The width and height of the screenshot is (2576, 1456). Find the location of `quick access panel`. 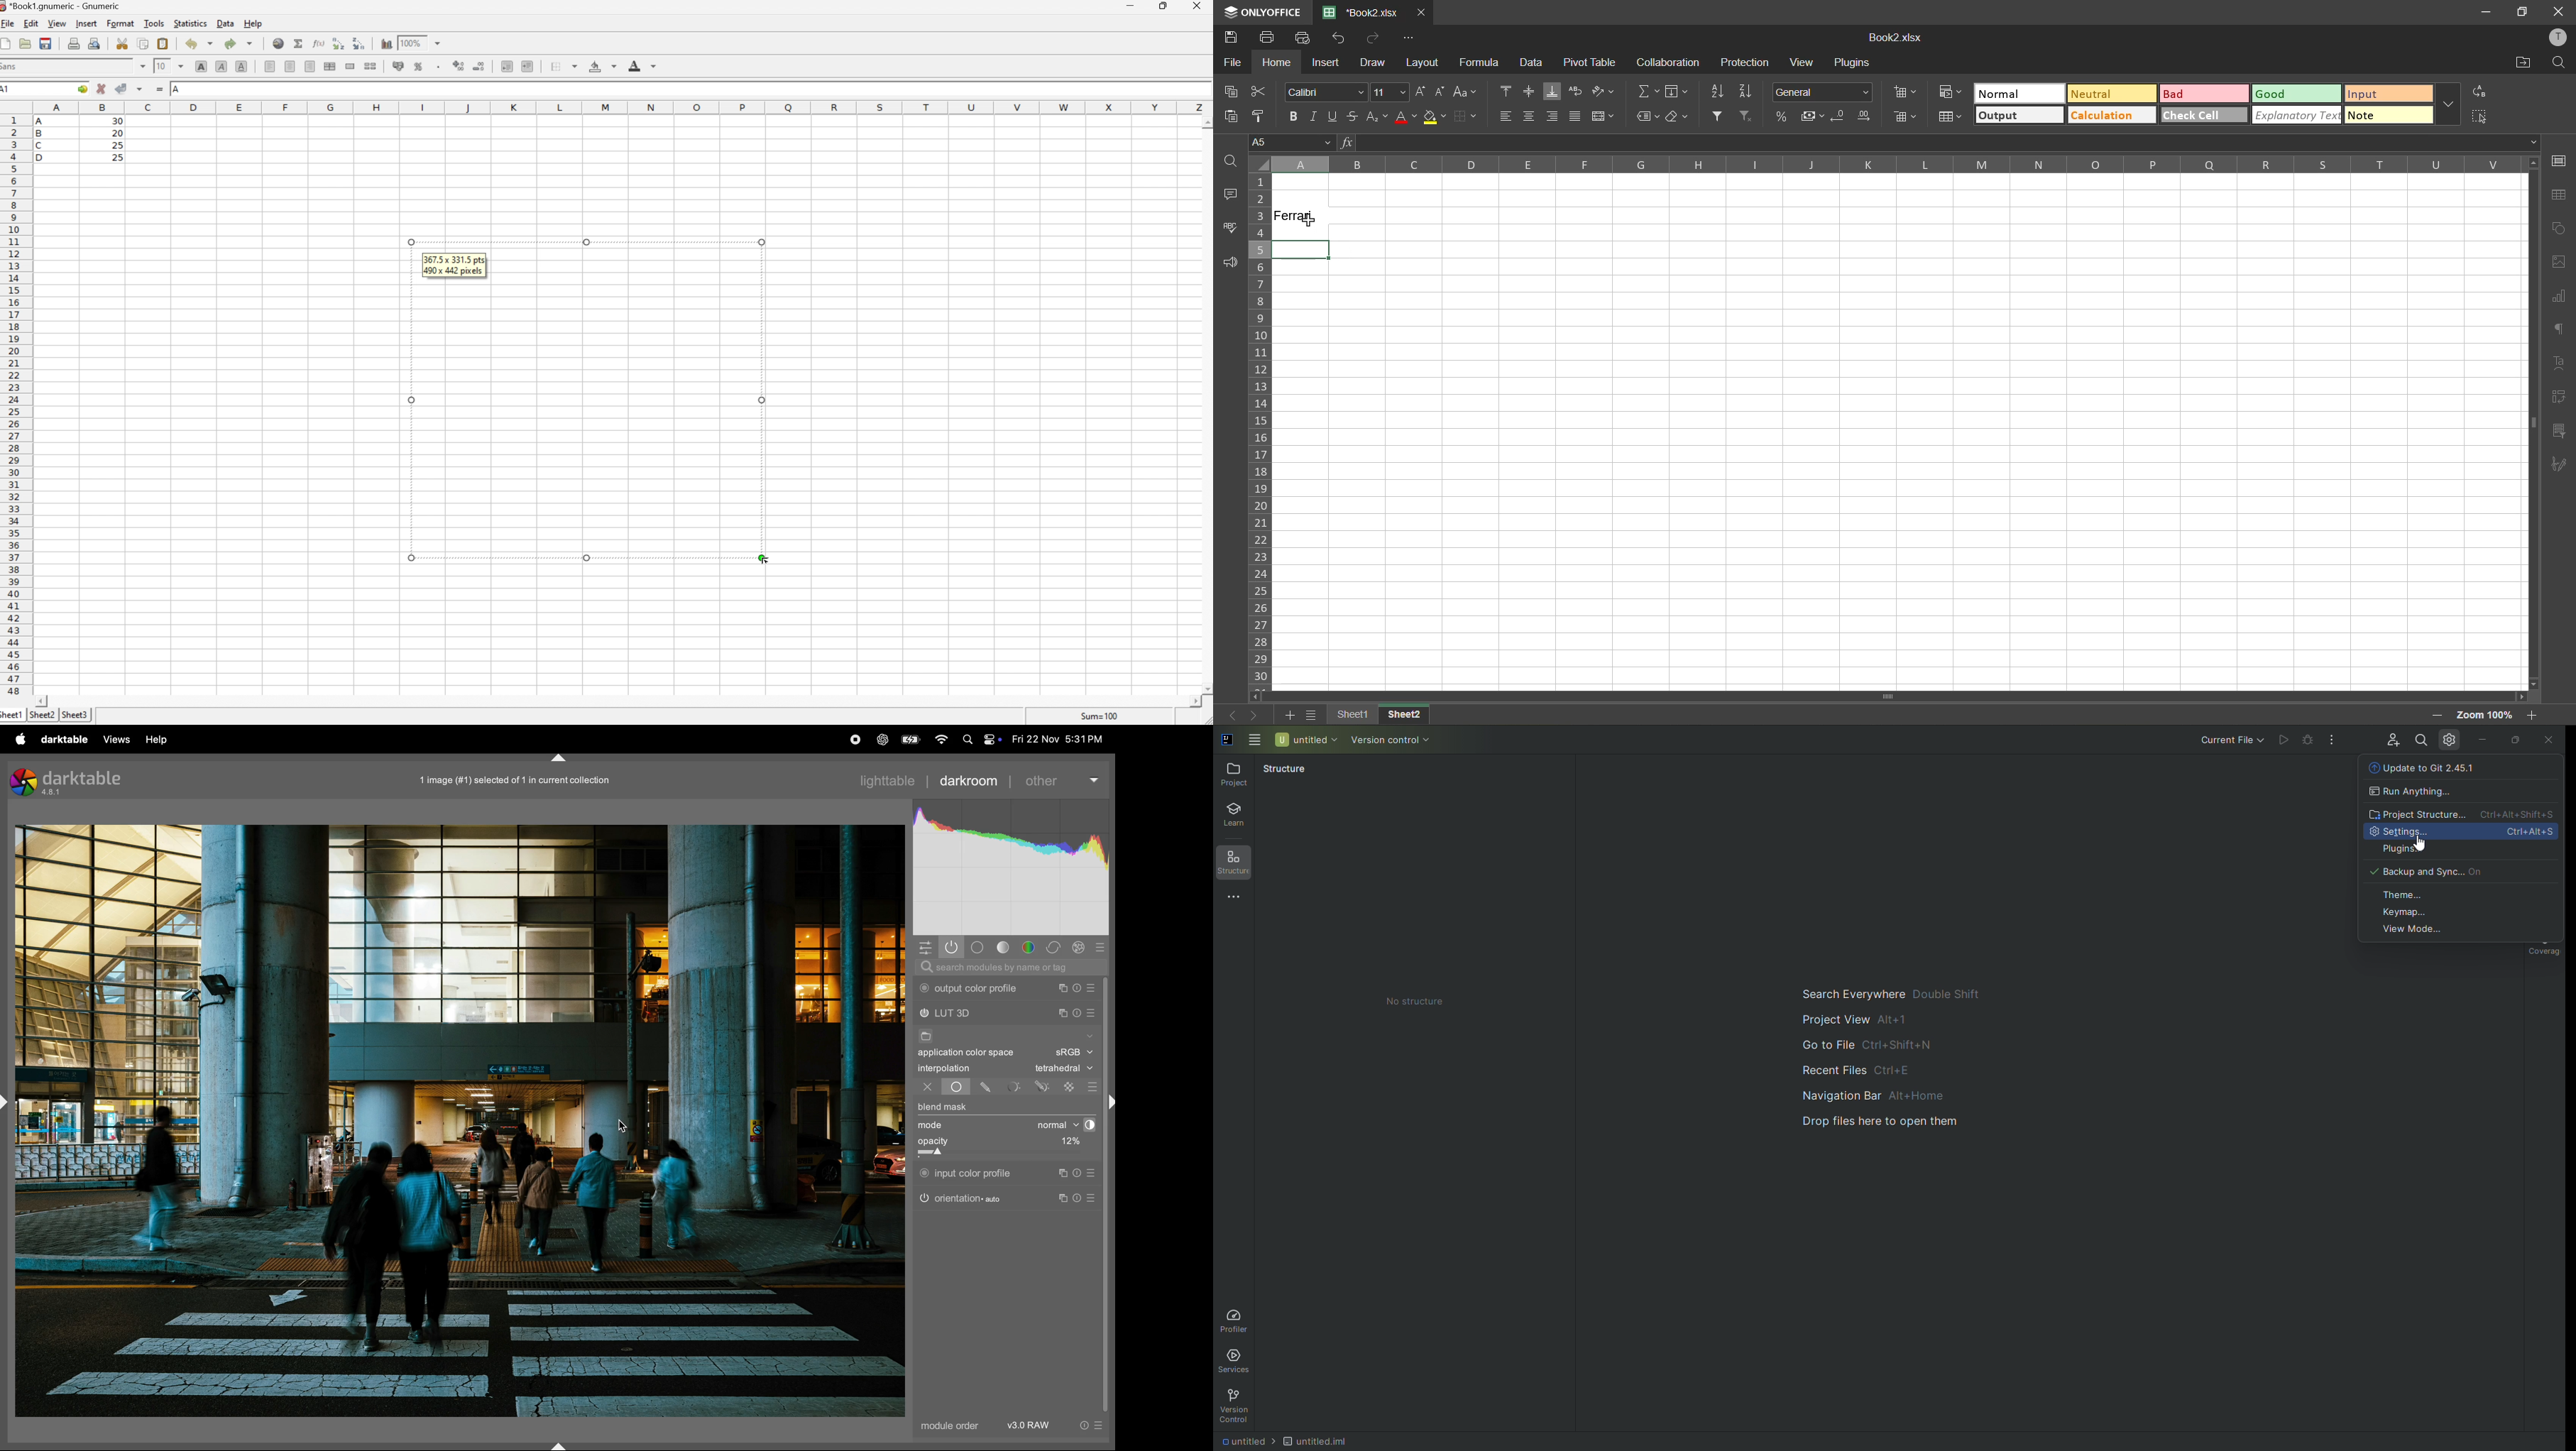

quick access panel is located at coordinates (923, 946).